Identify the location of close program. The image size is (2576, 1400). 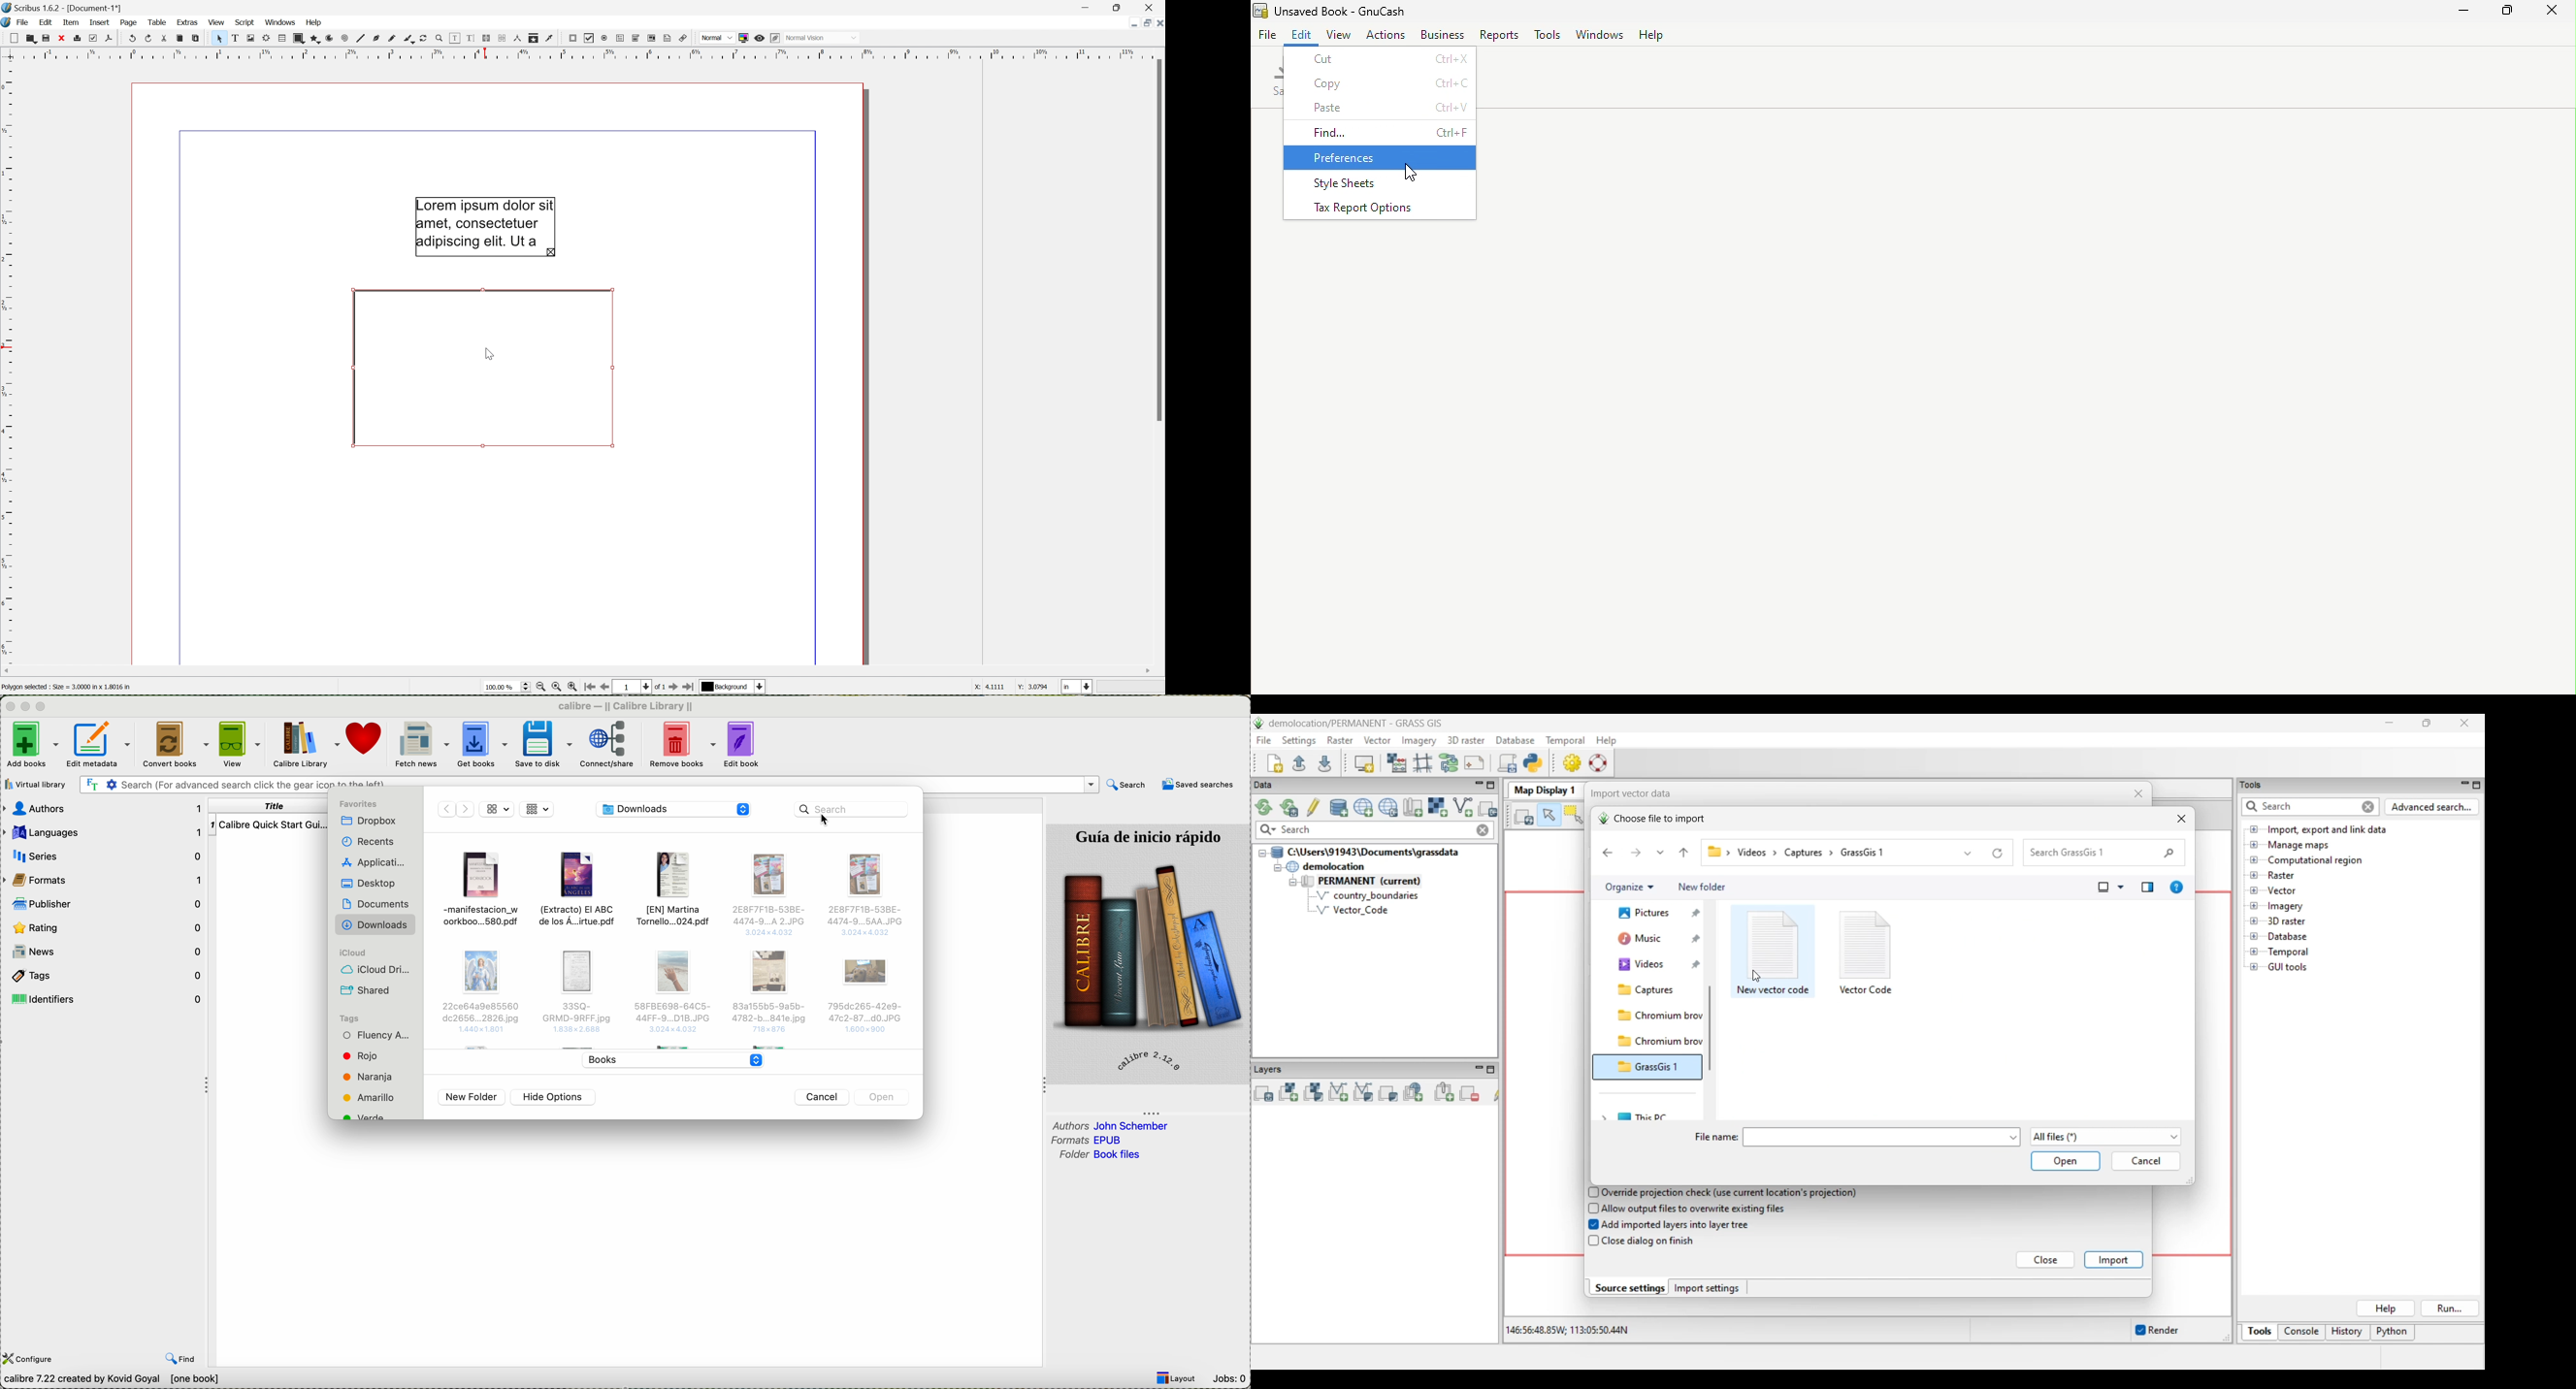
(9, 706).